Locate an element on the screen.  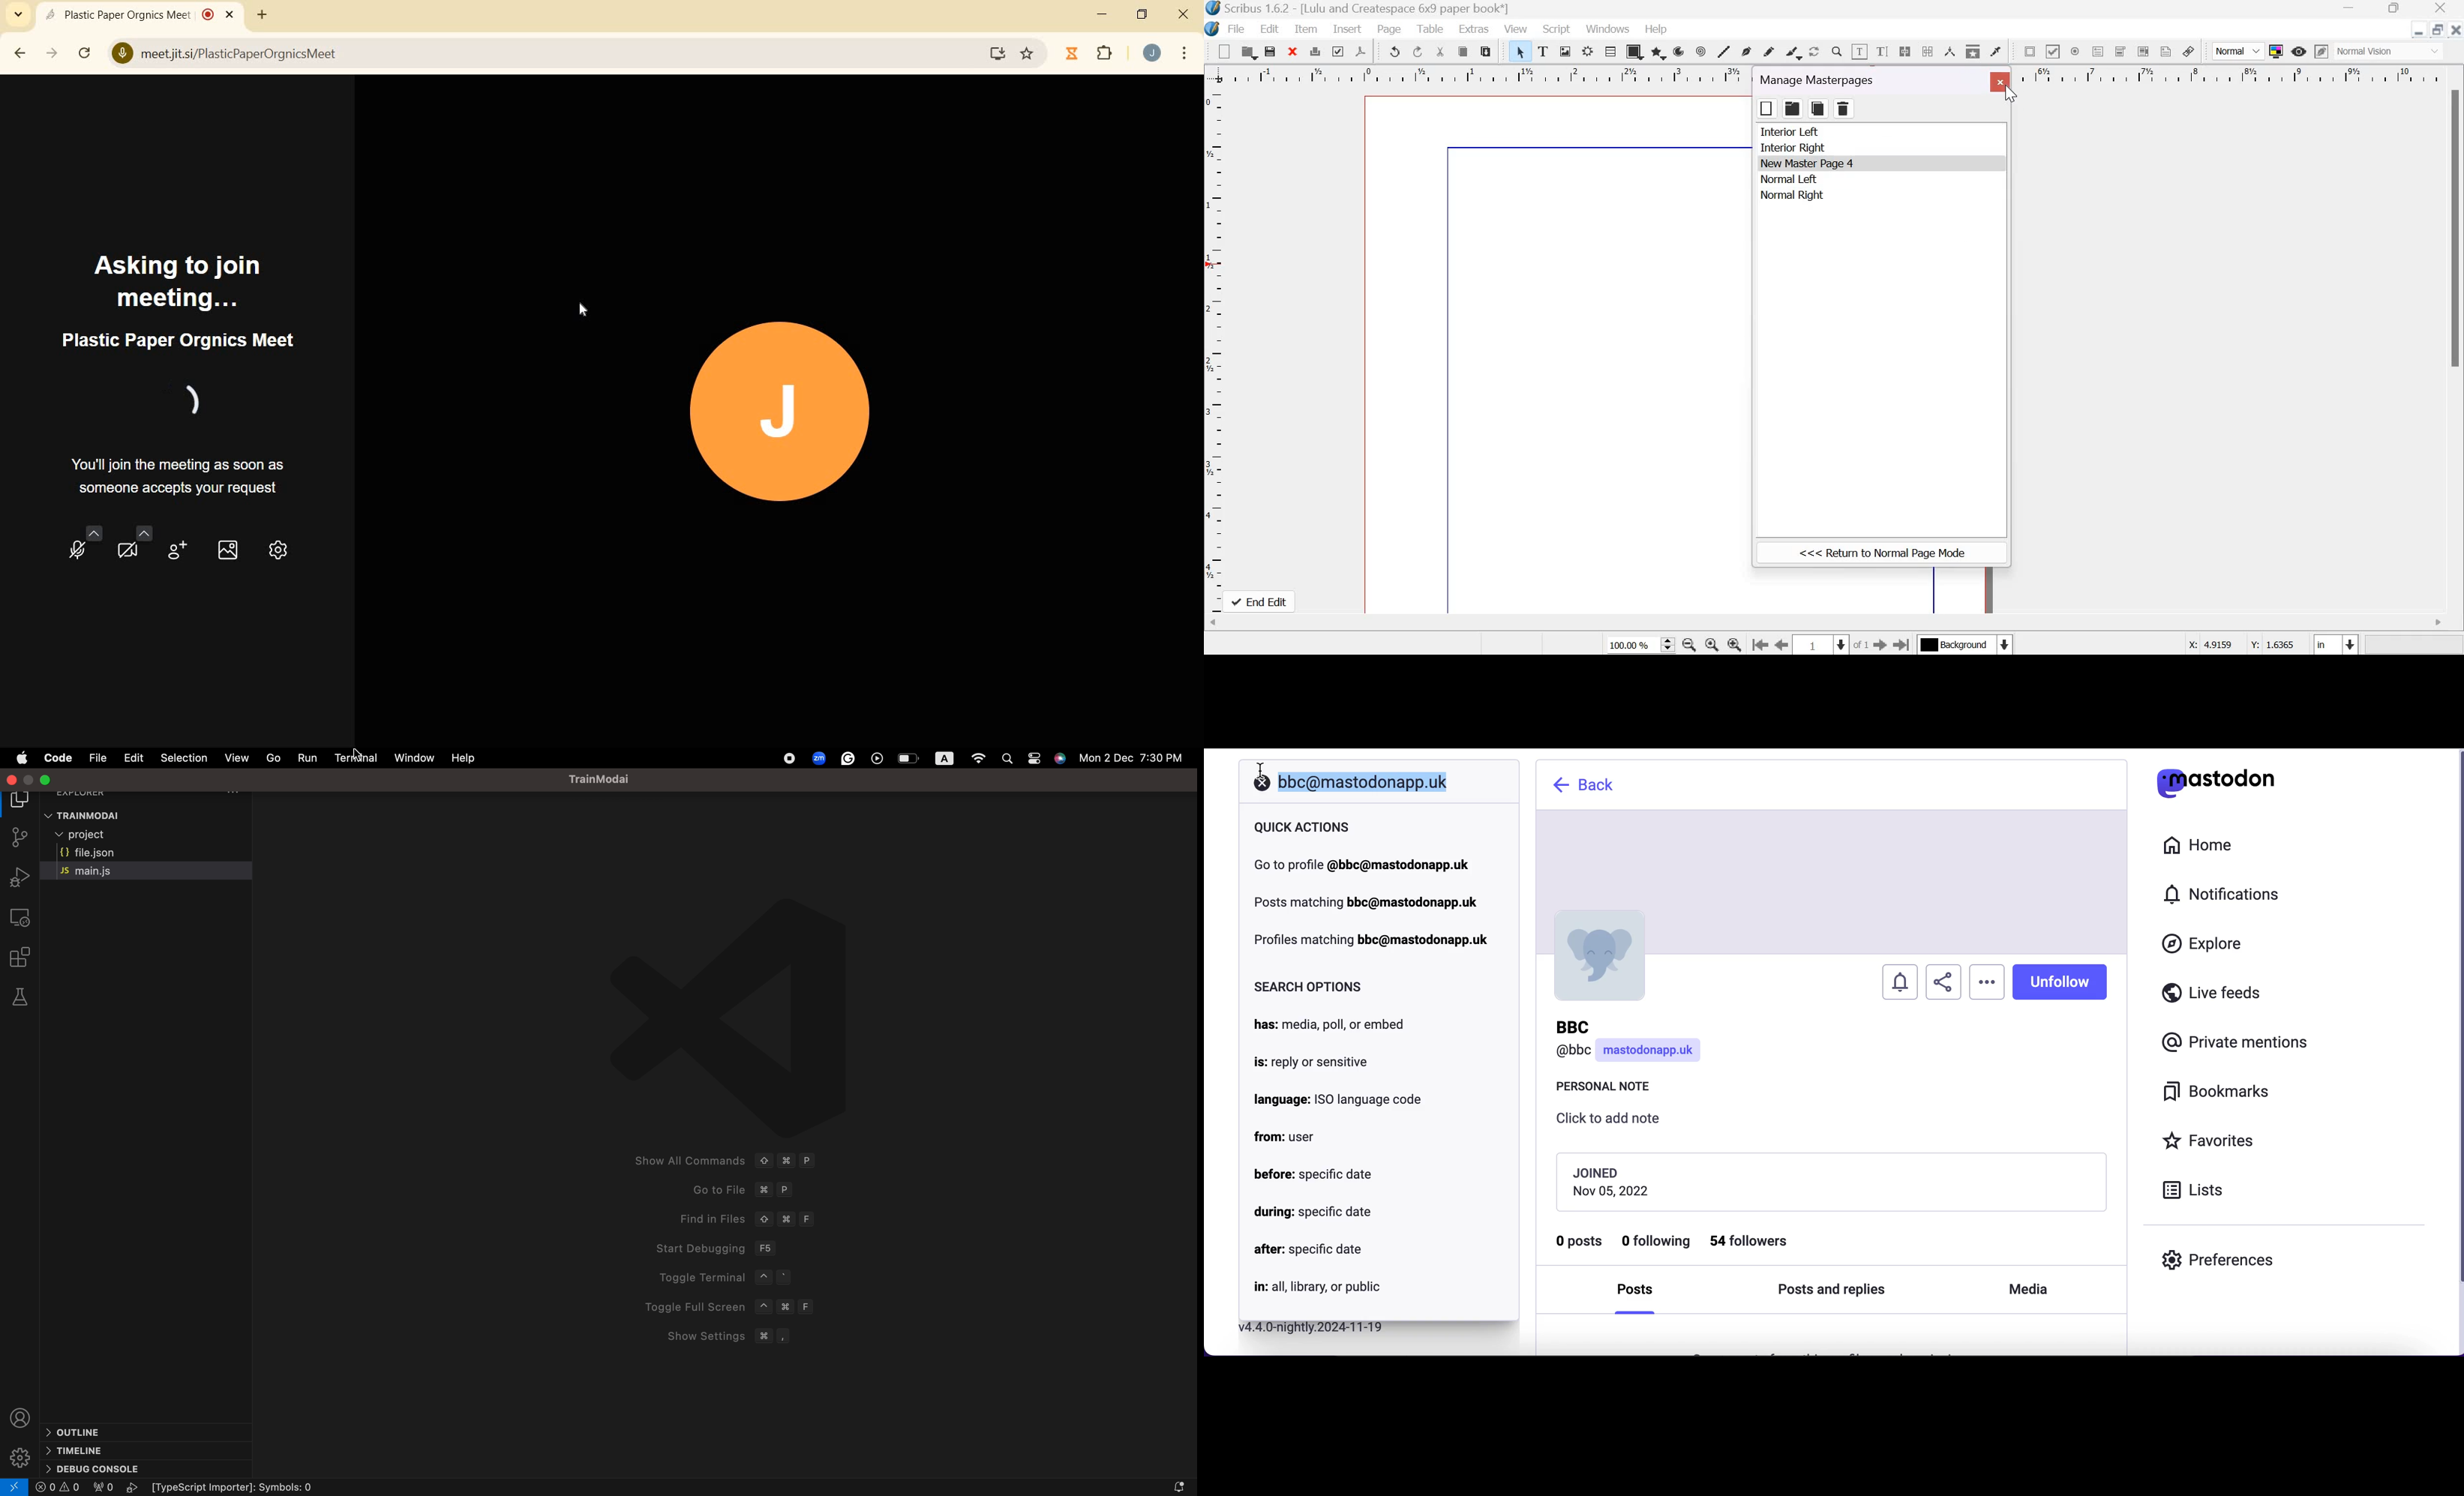
scroll right is located at coordinates (2439, 623).